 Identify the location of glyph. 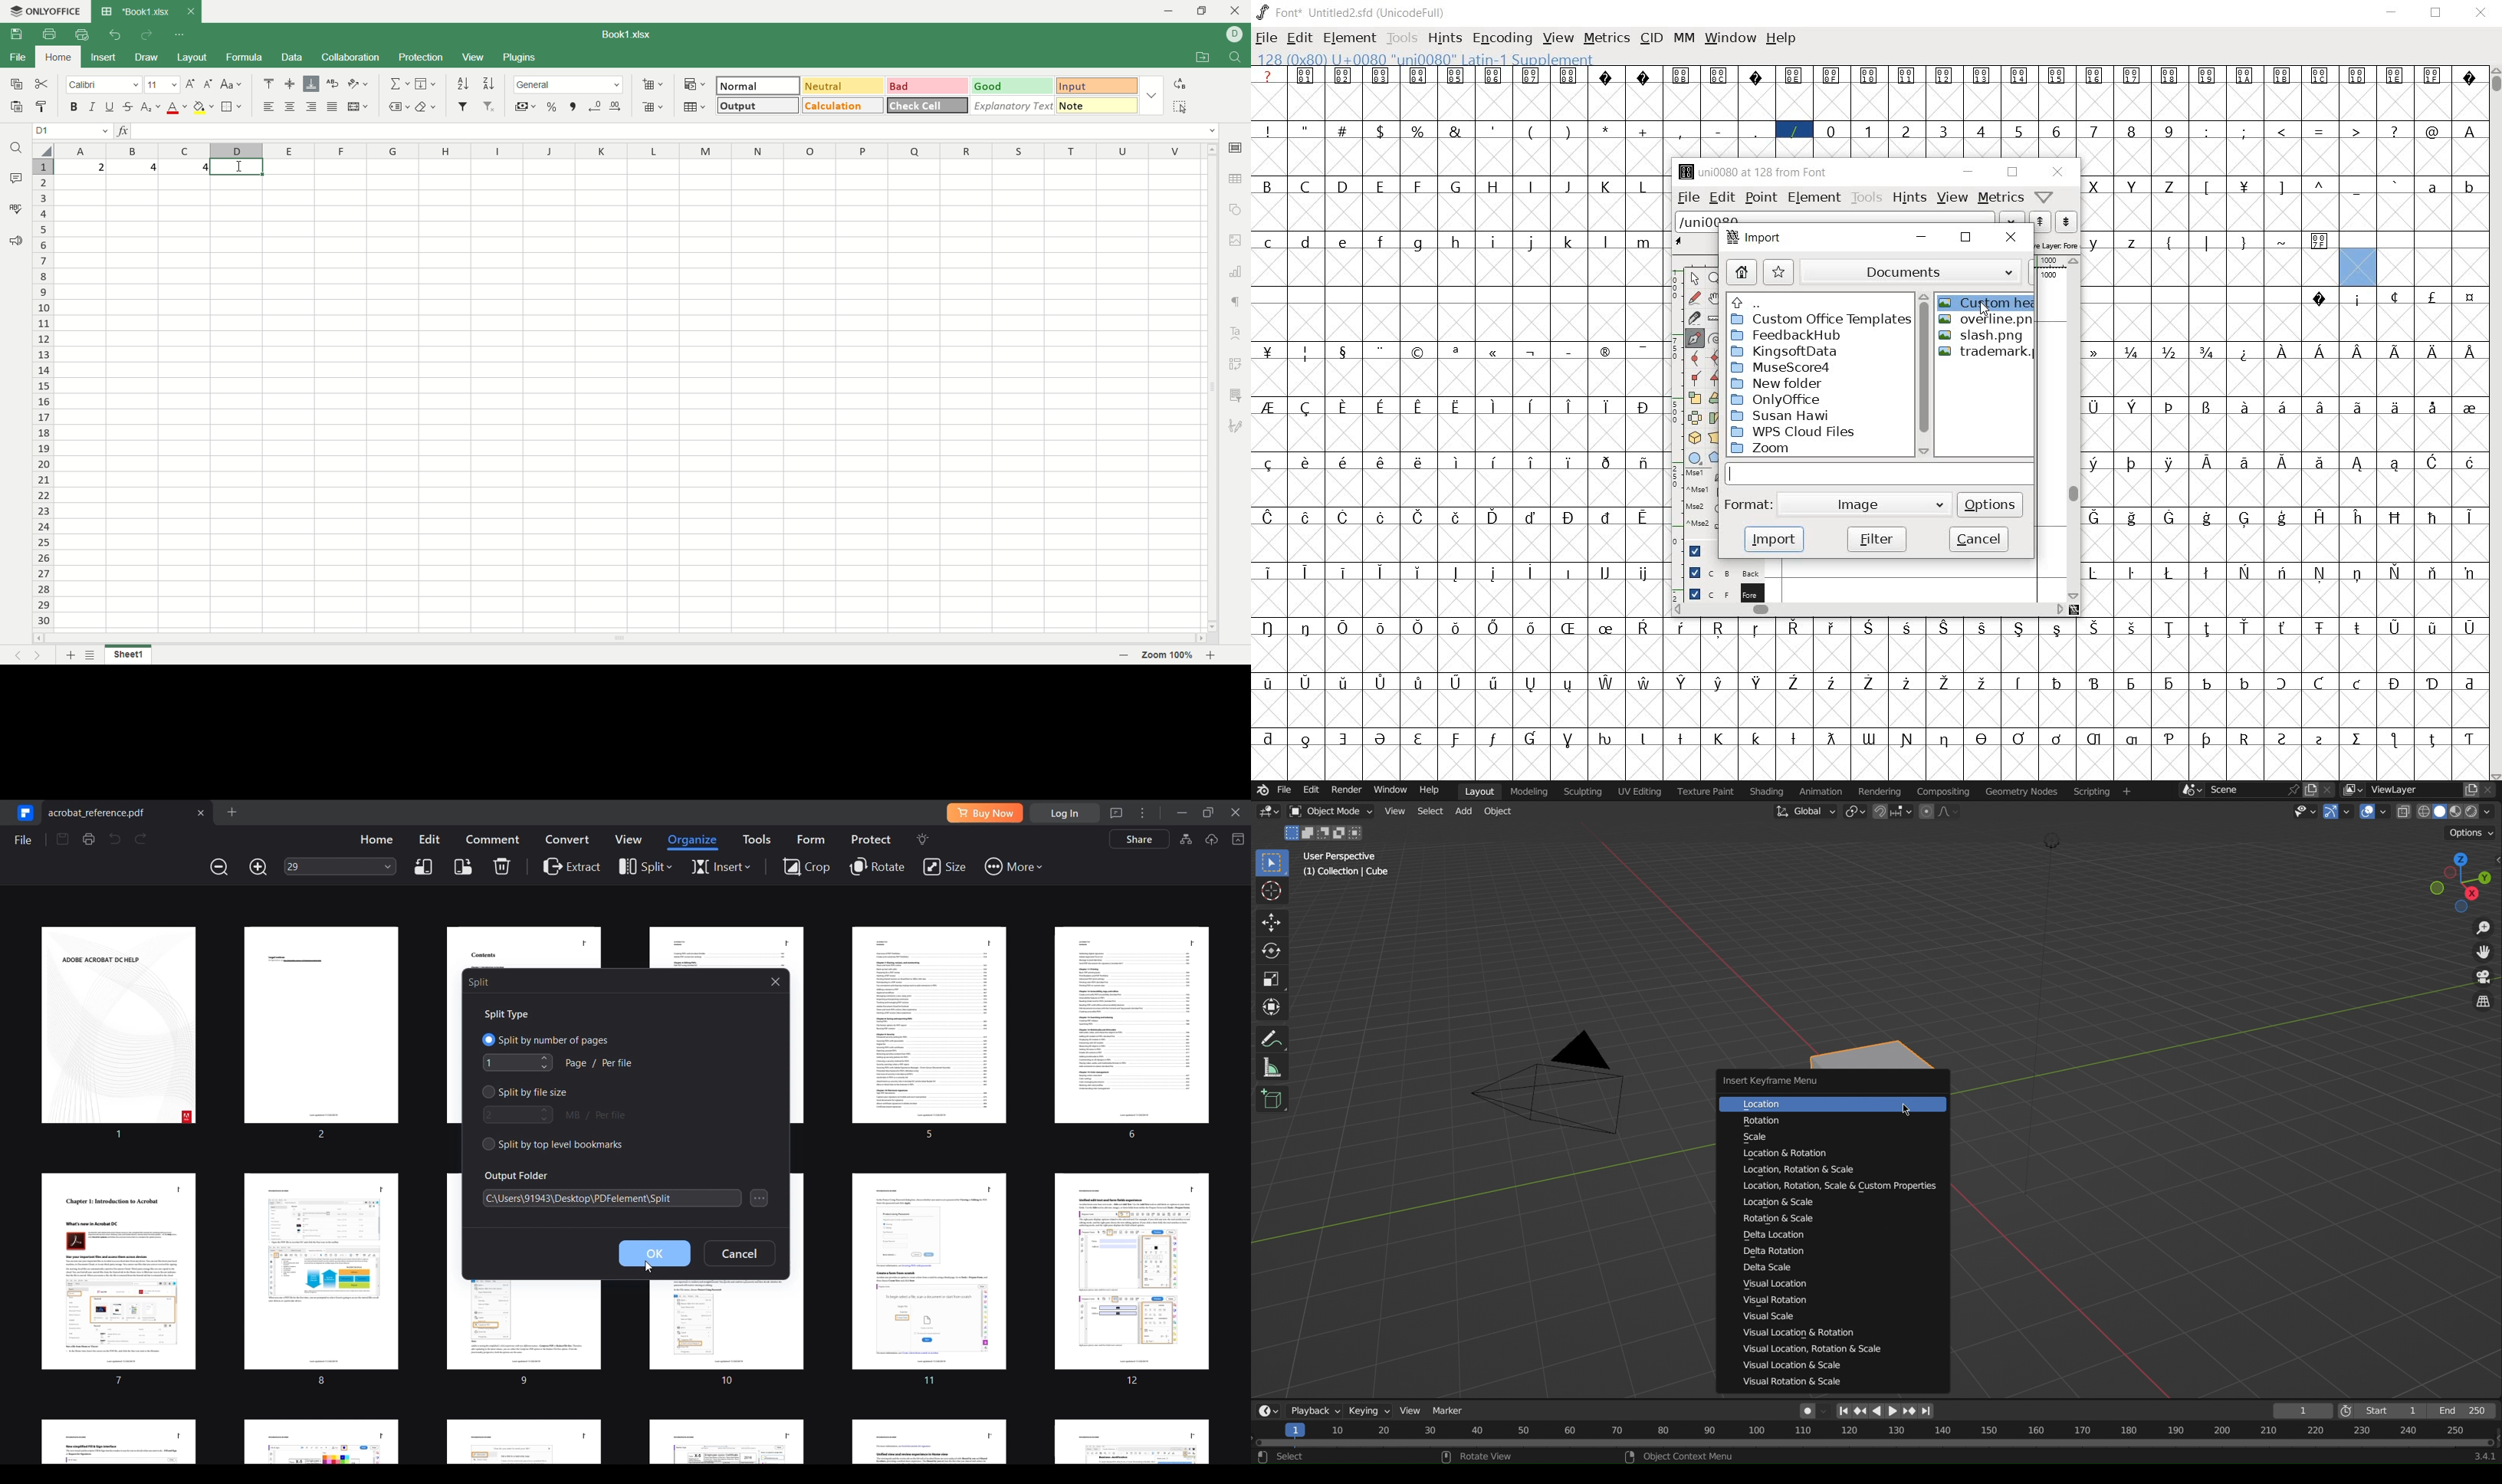
(1456, 408).